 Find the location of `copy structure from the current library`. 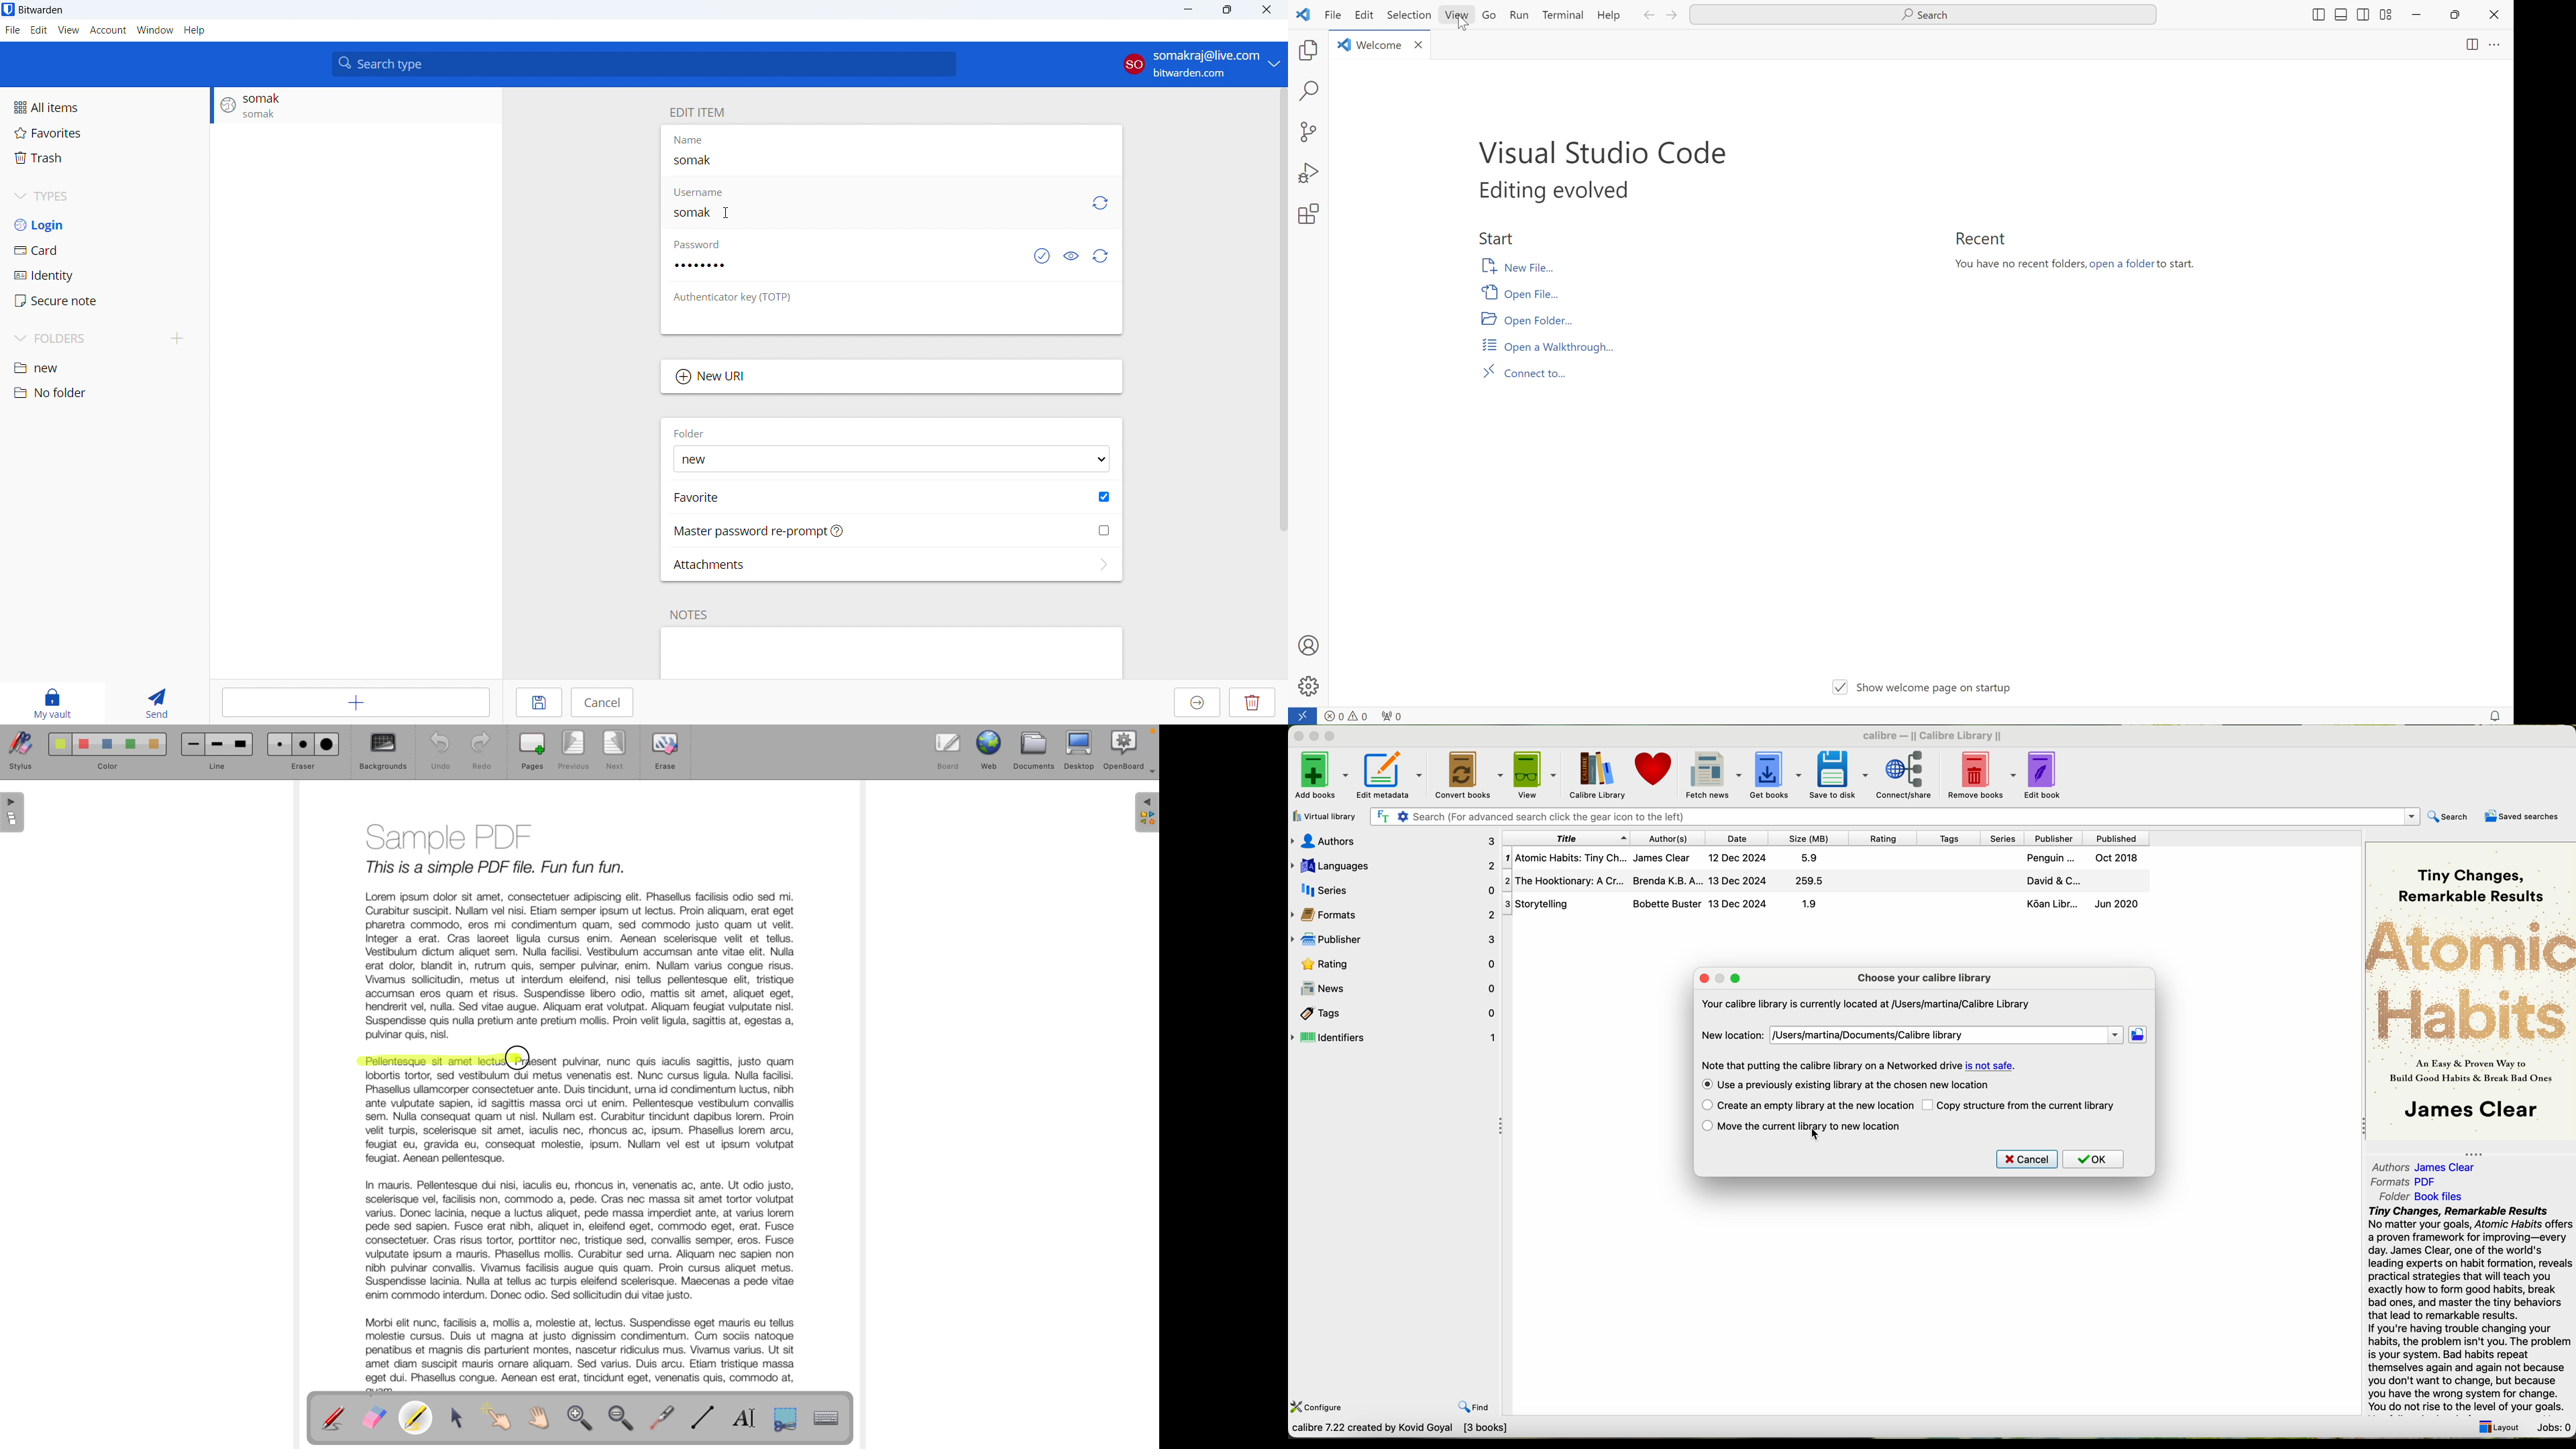

copy structure from the current library is located at coordinates (2029, 1106).